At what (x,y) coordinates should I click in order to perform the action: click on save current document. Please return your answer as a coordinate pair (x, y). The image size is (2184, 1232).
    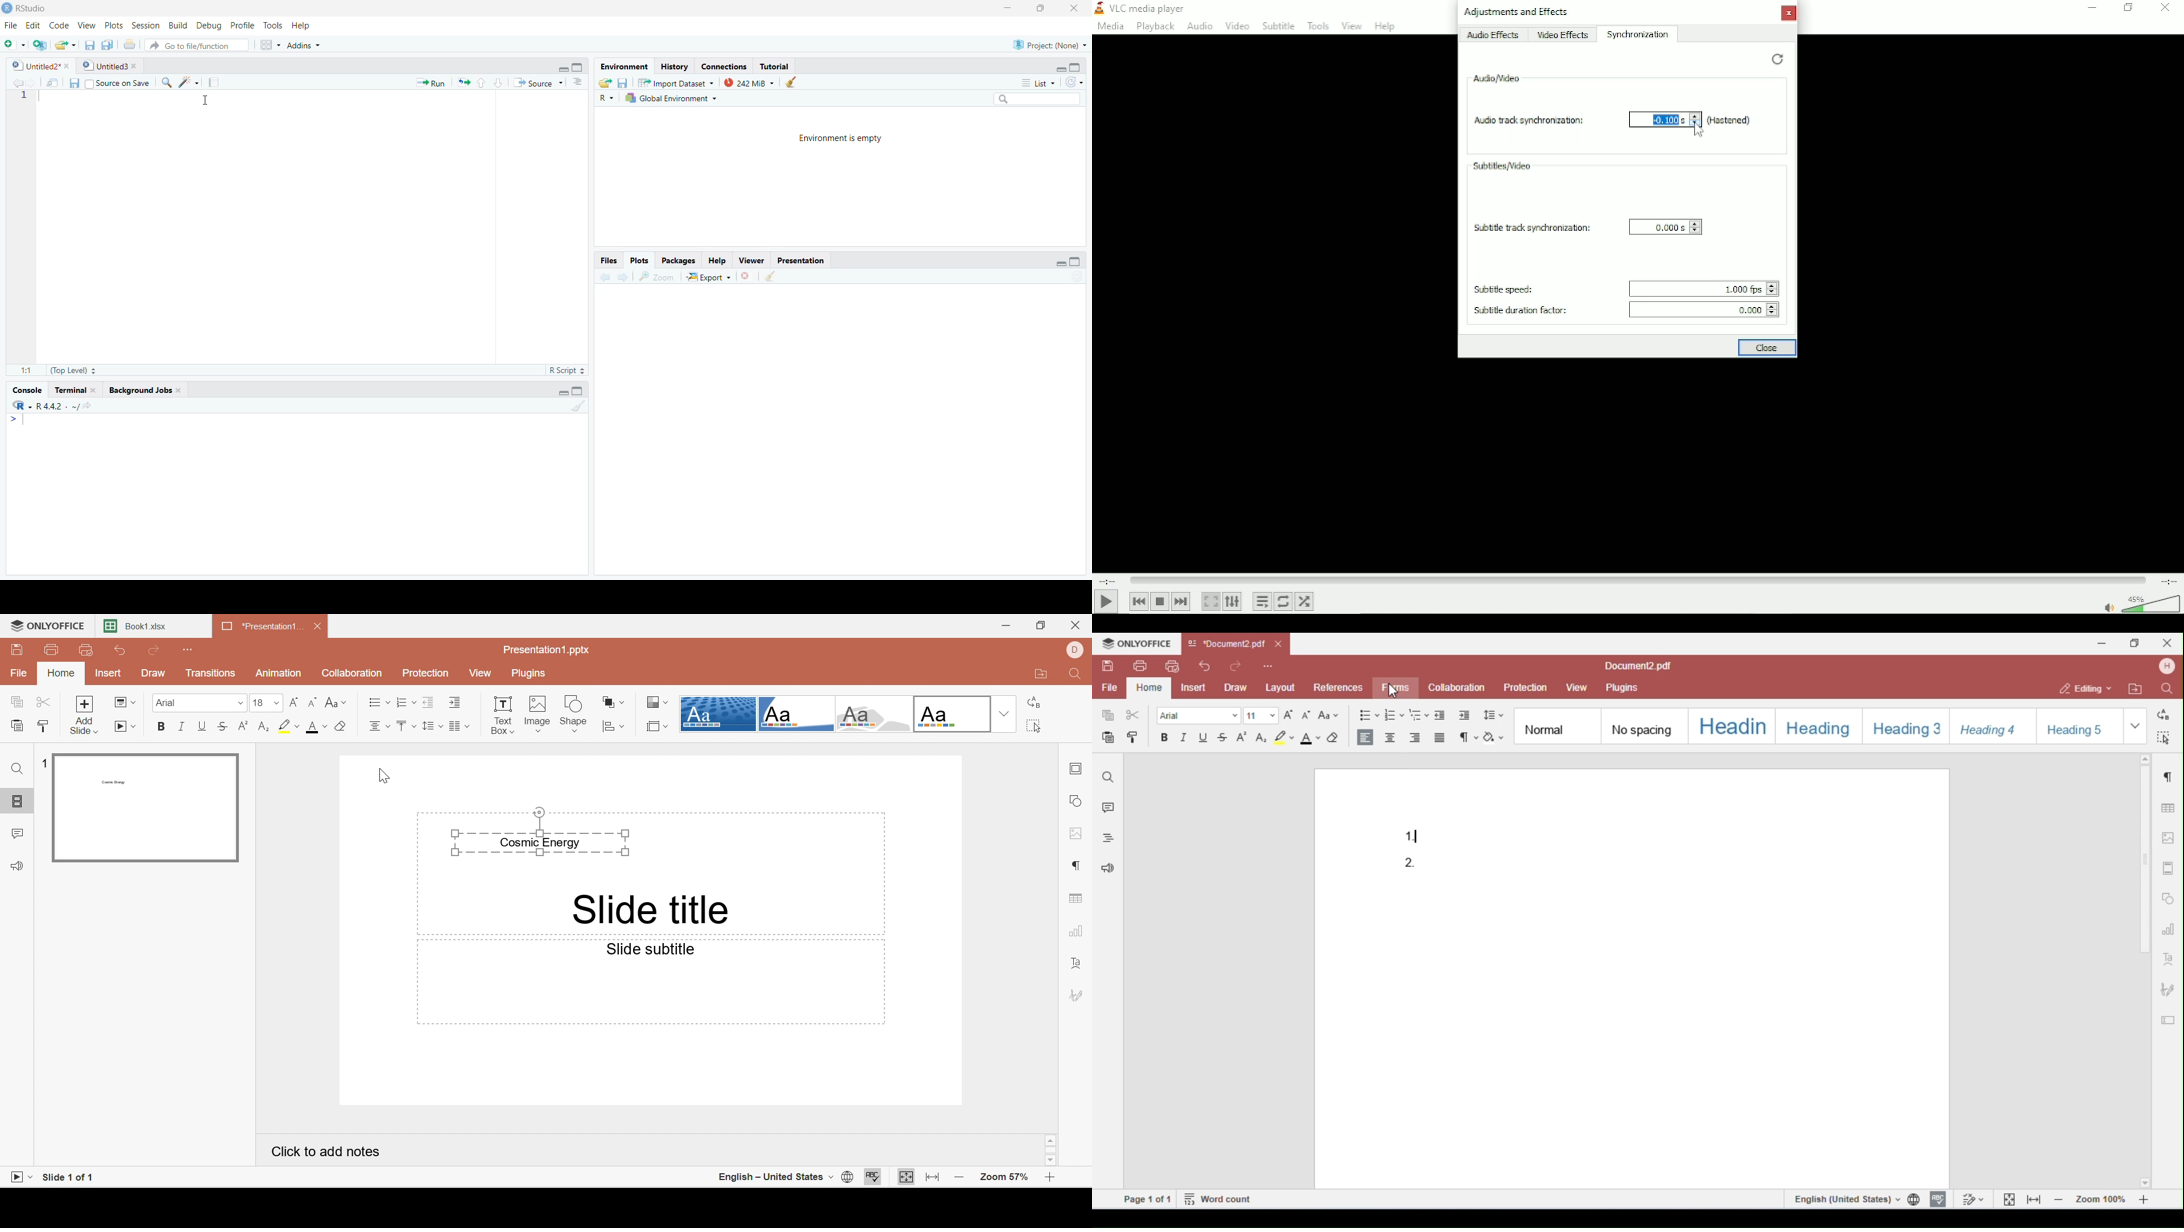
    Looking at the image, I should click on (88, 44).